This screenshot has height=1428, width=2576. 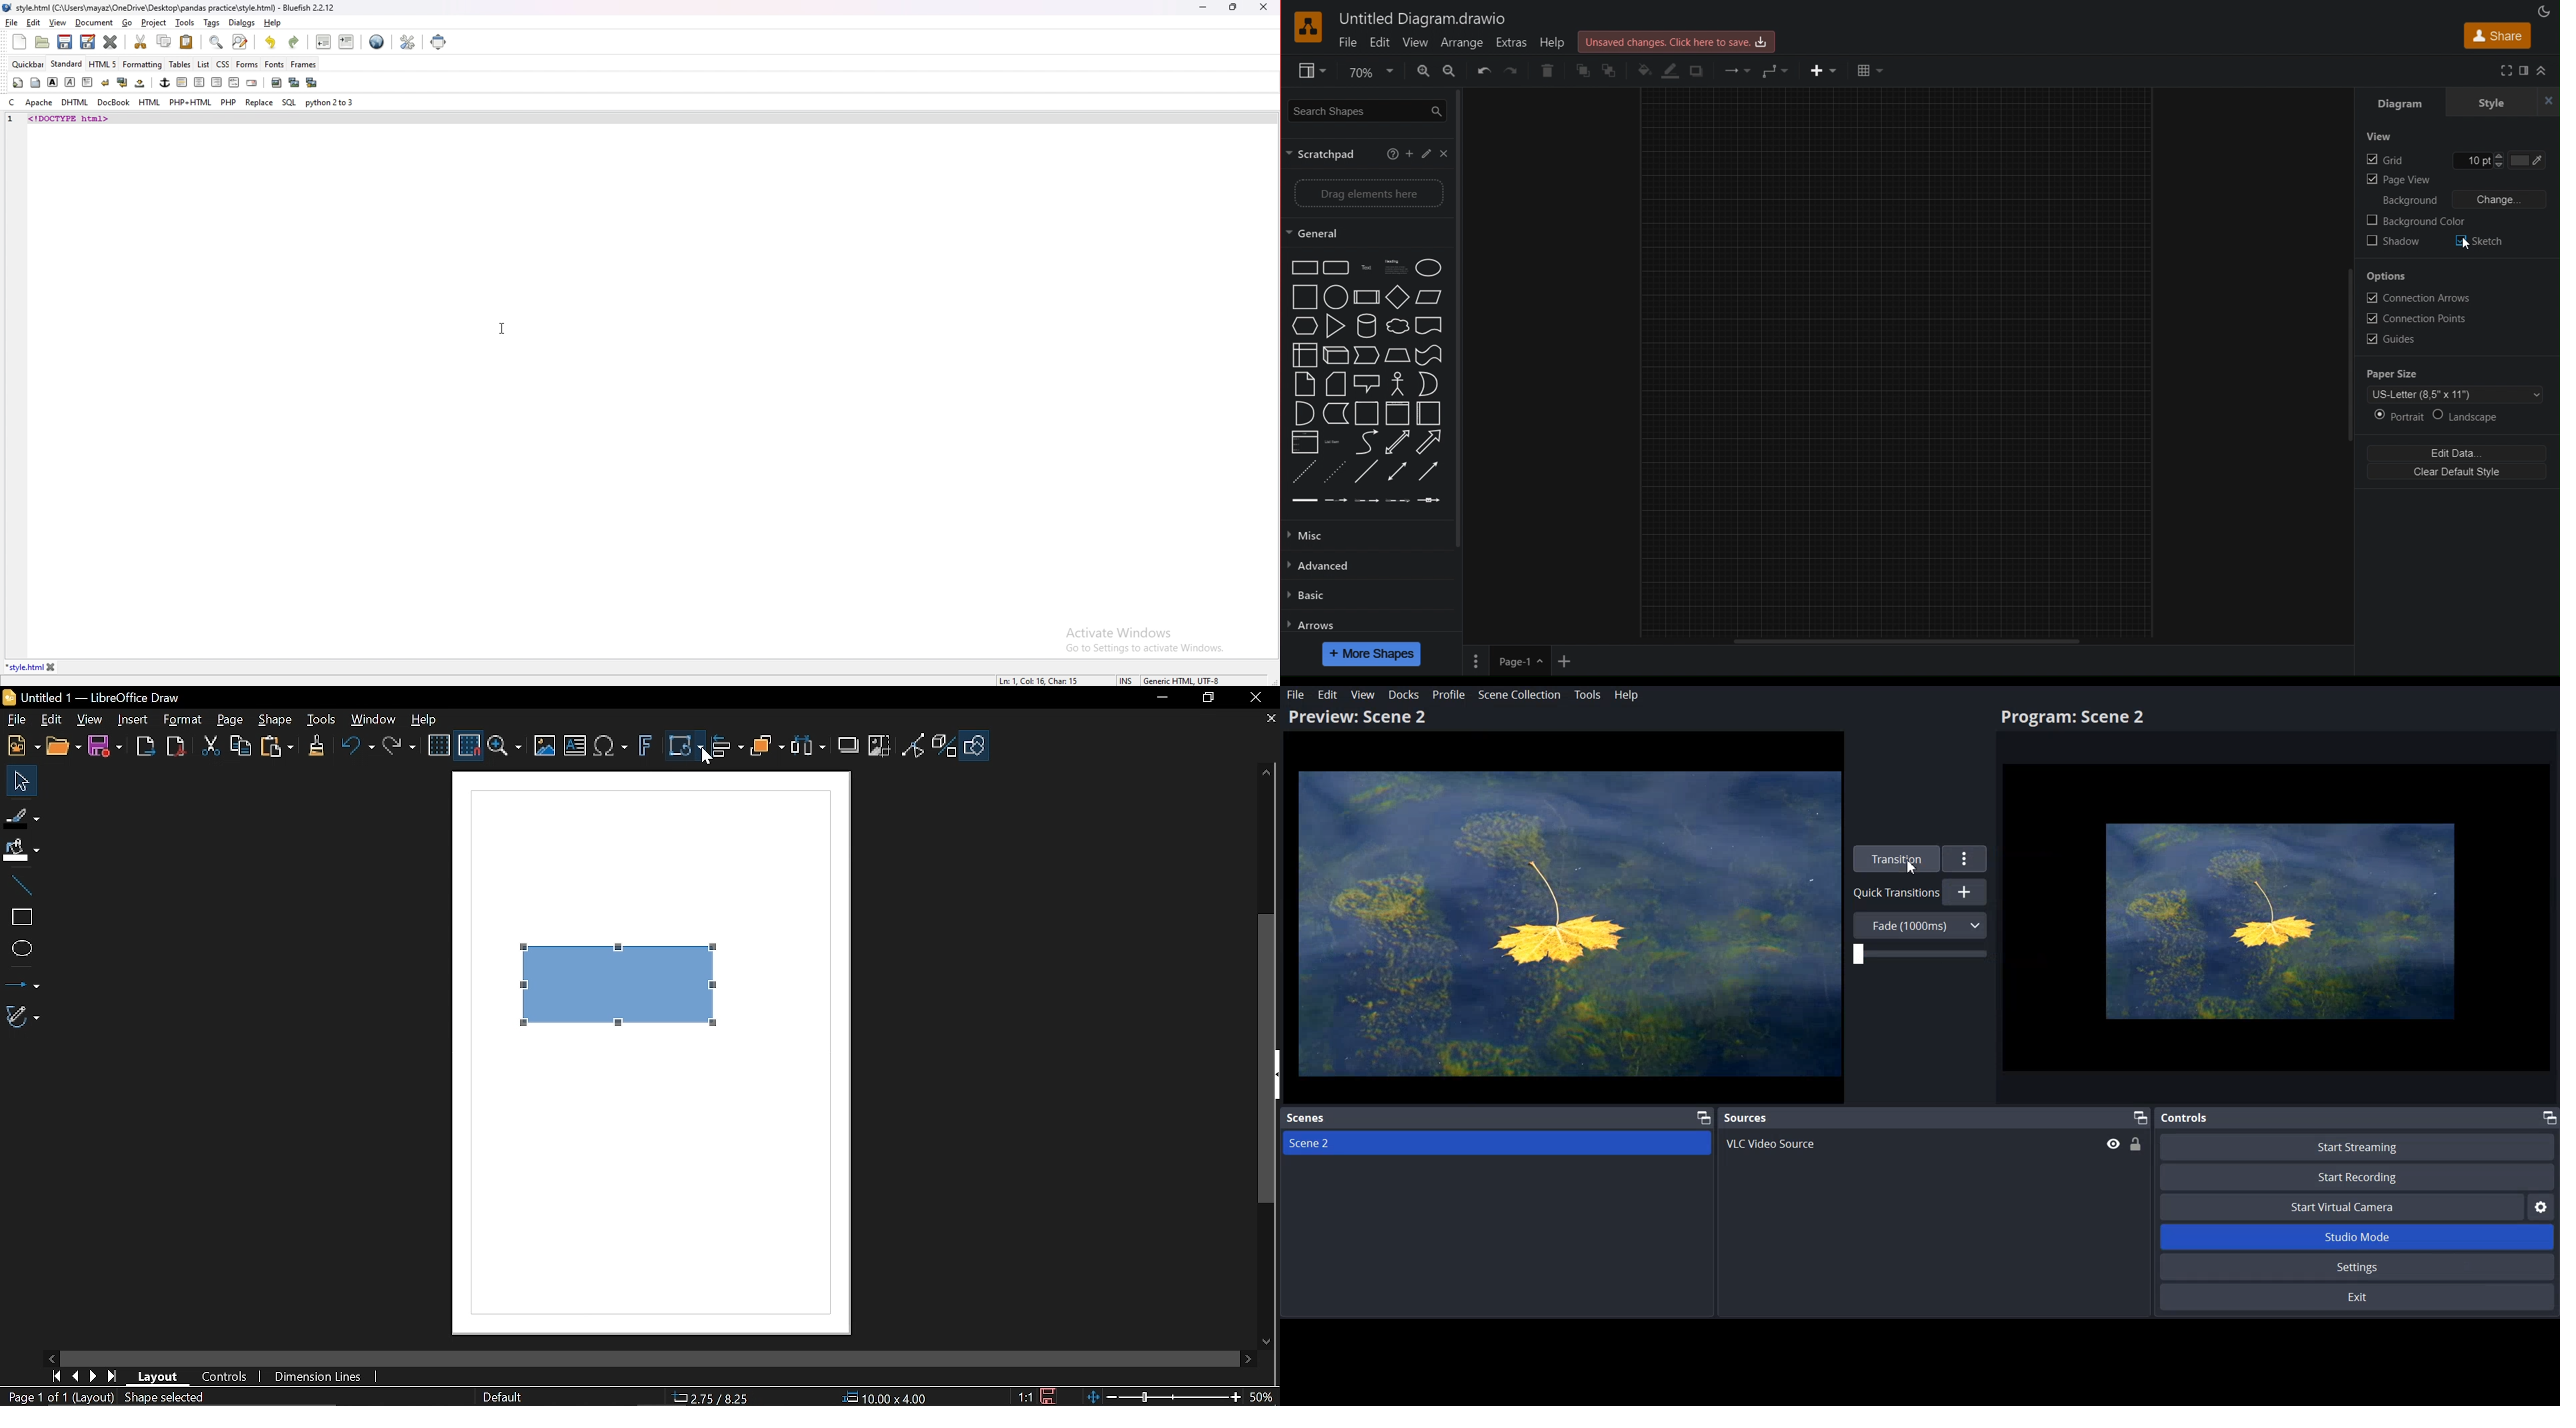 I want to click on Controls, so click(x=2185, y=1118).